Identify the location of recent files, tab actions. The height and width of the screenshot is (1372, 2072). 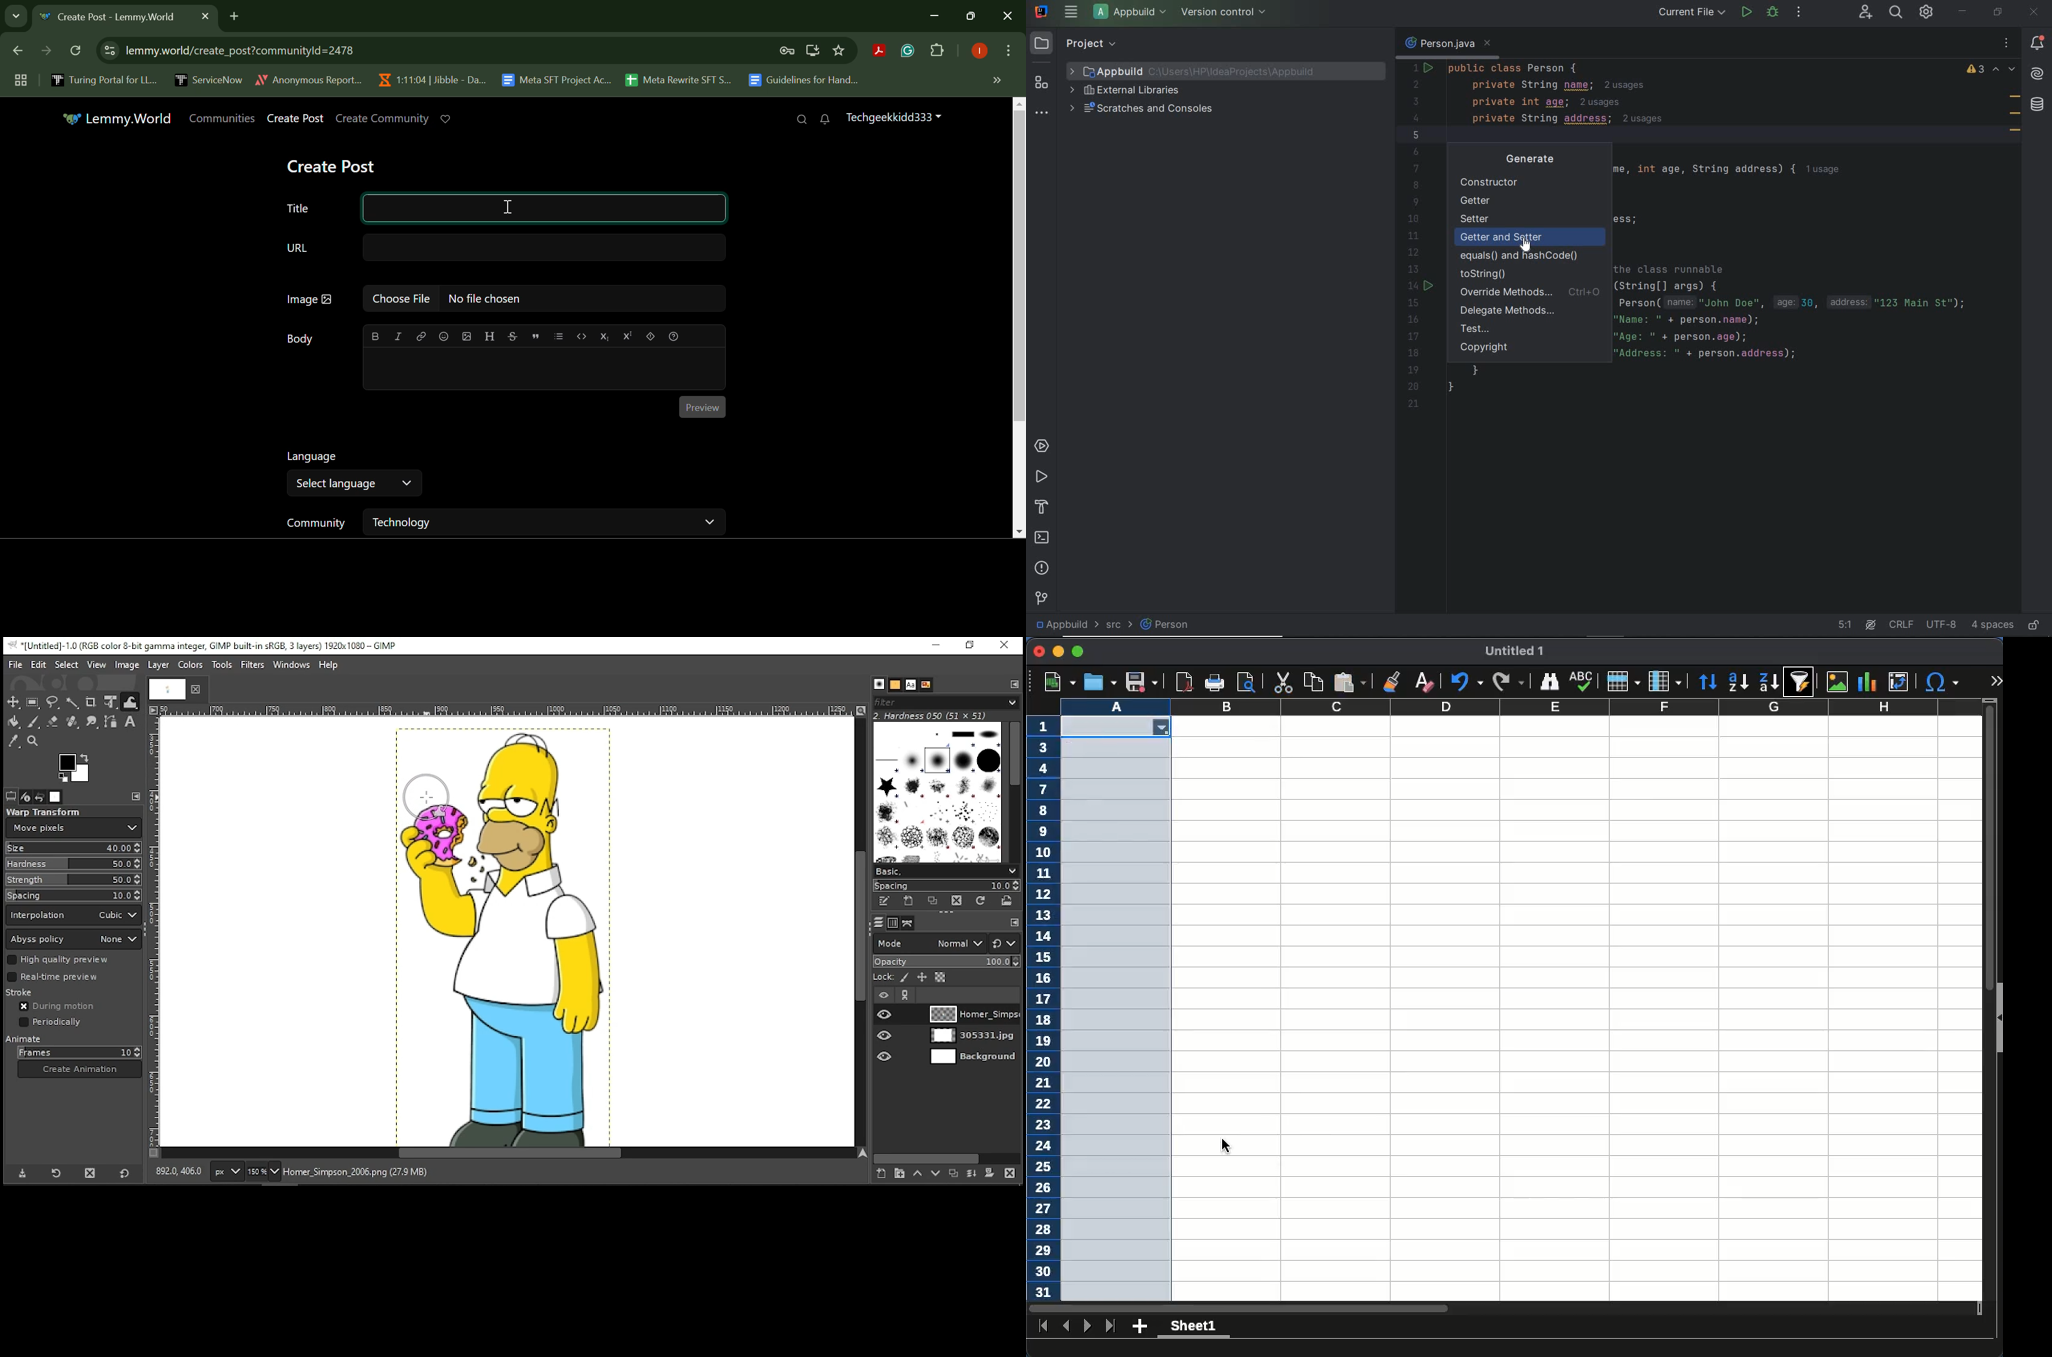
(2006, 43).